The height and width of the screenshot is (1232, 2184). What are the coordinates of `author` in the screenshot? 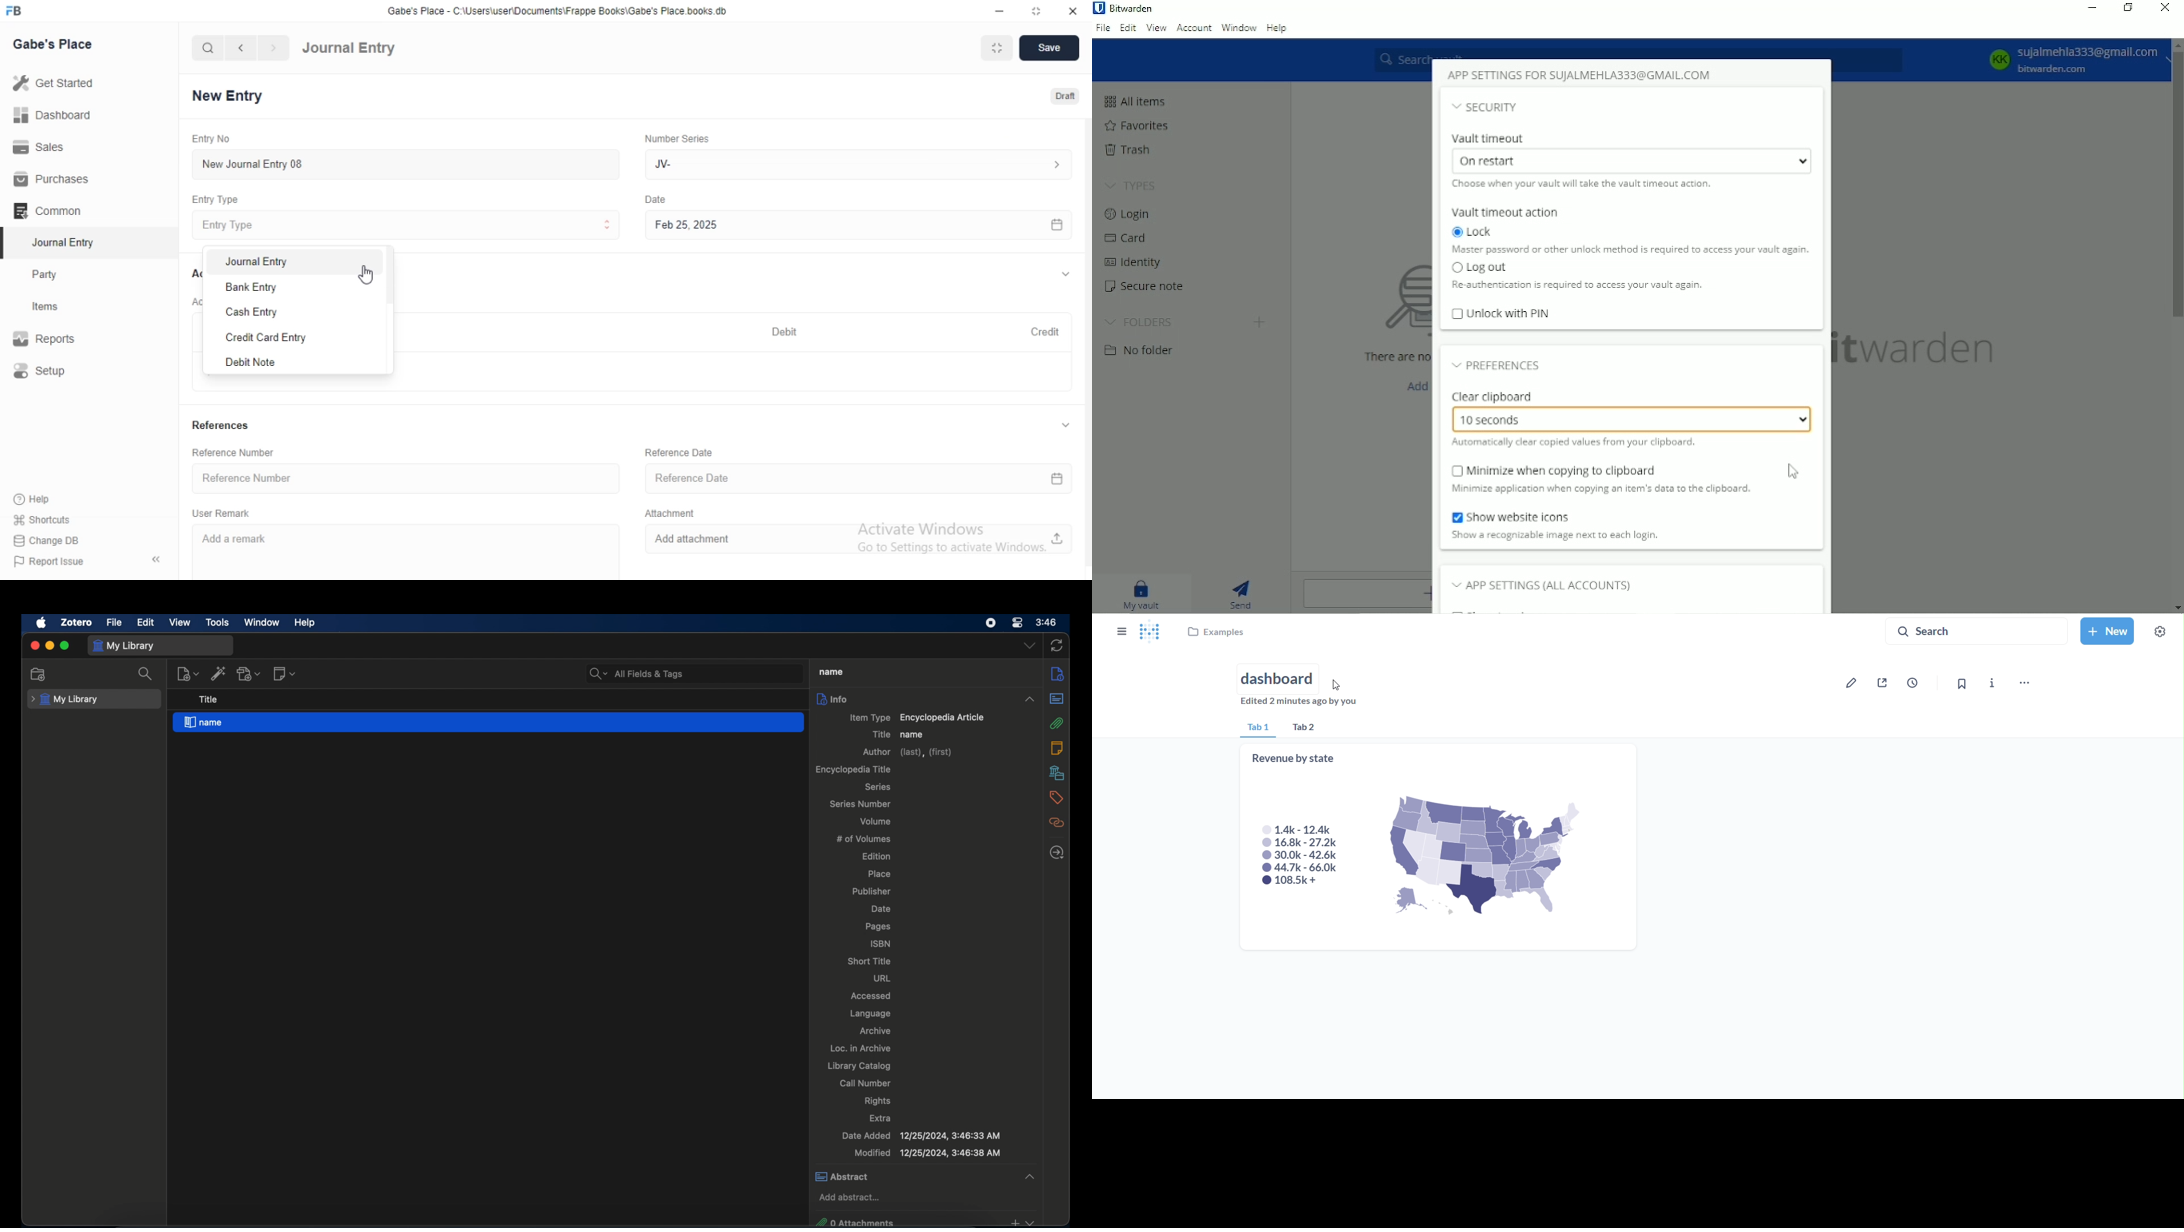 It's located at (910, 753).